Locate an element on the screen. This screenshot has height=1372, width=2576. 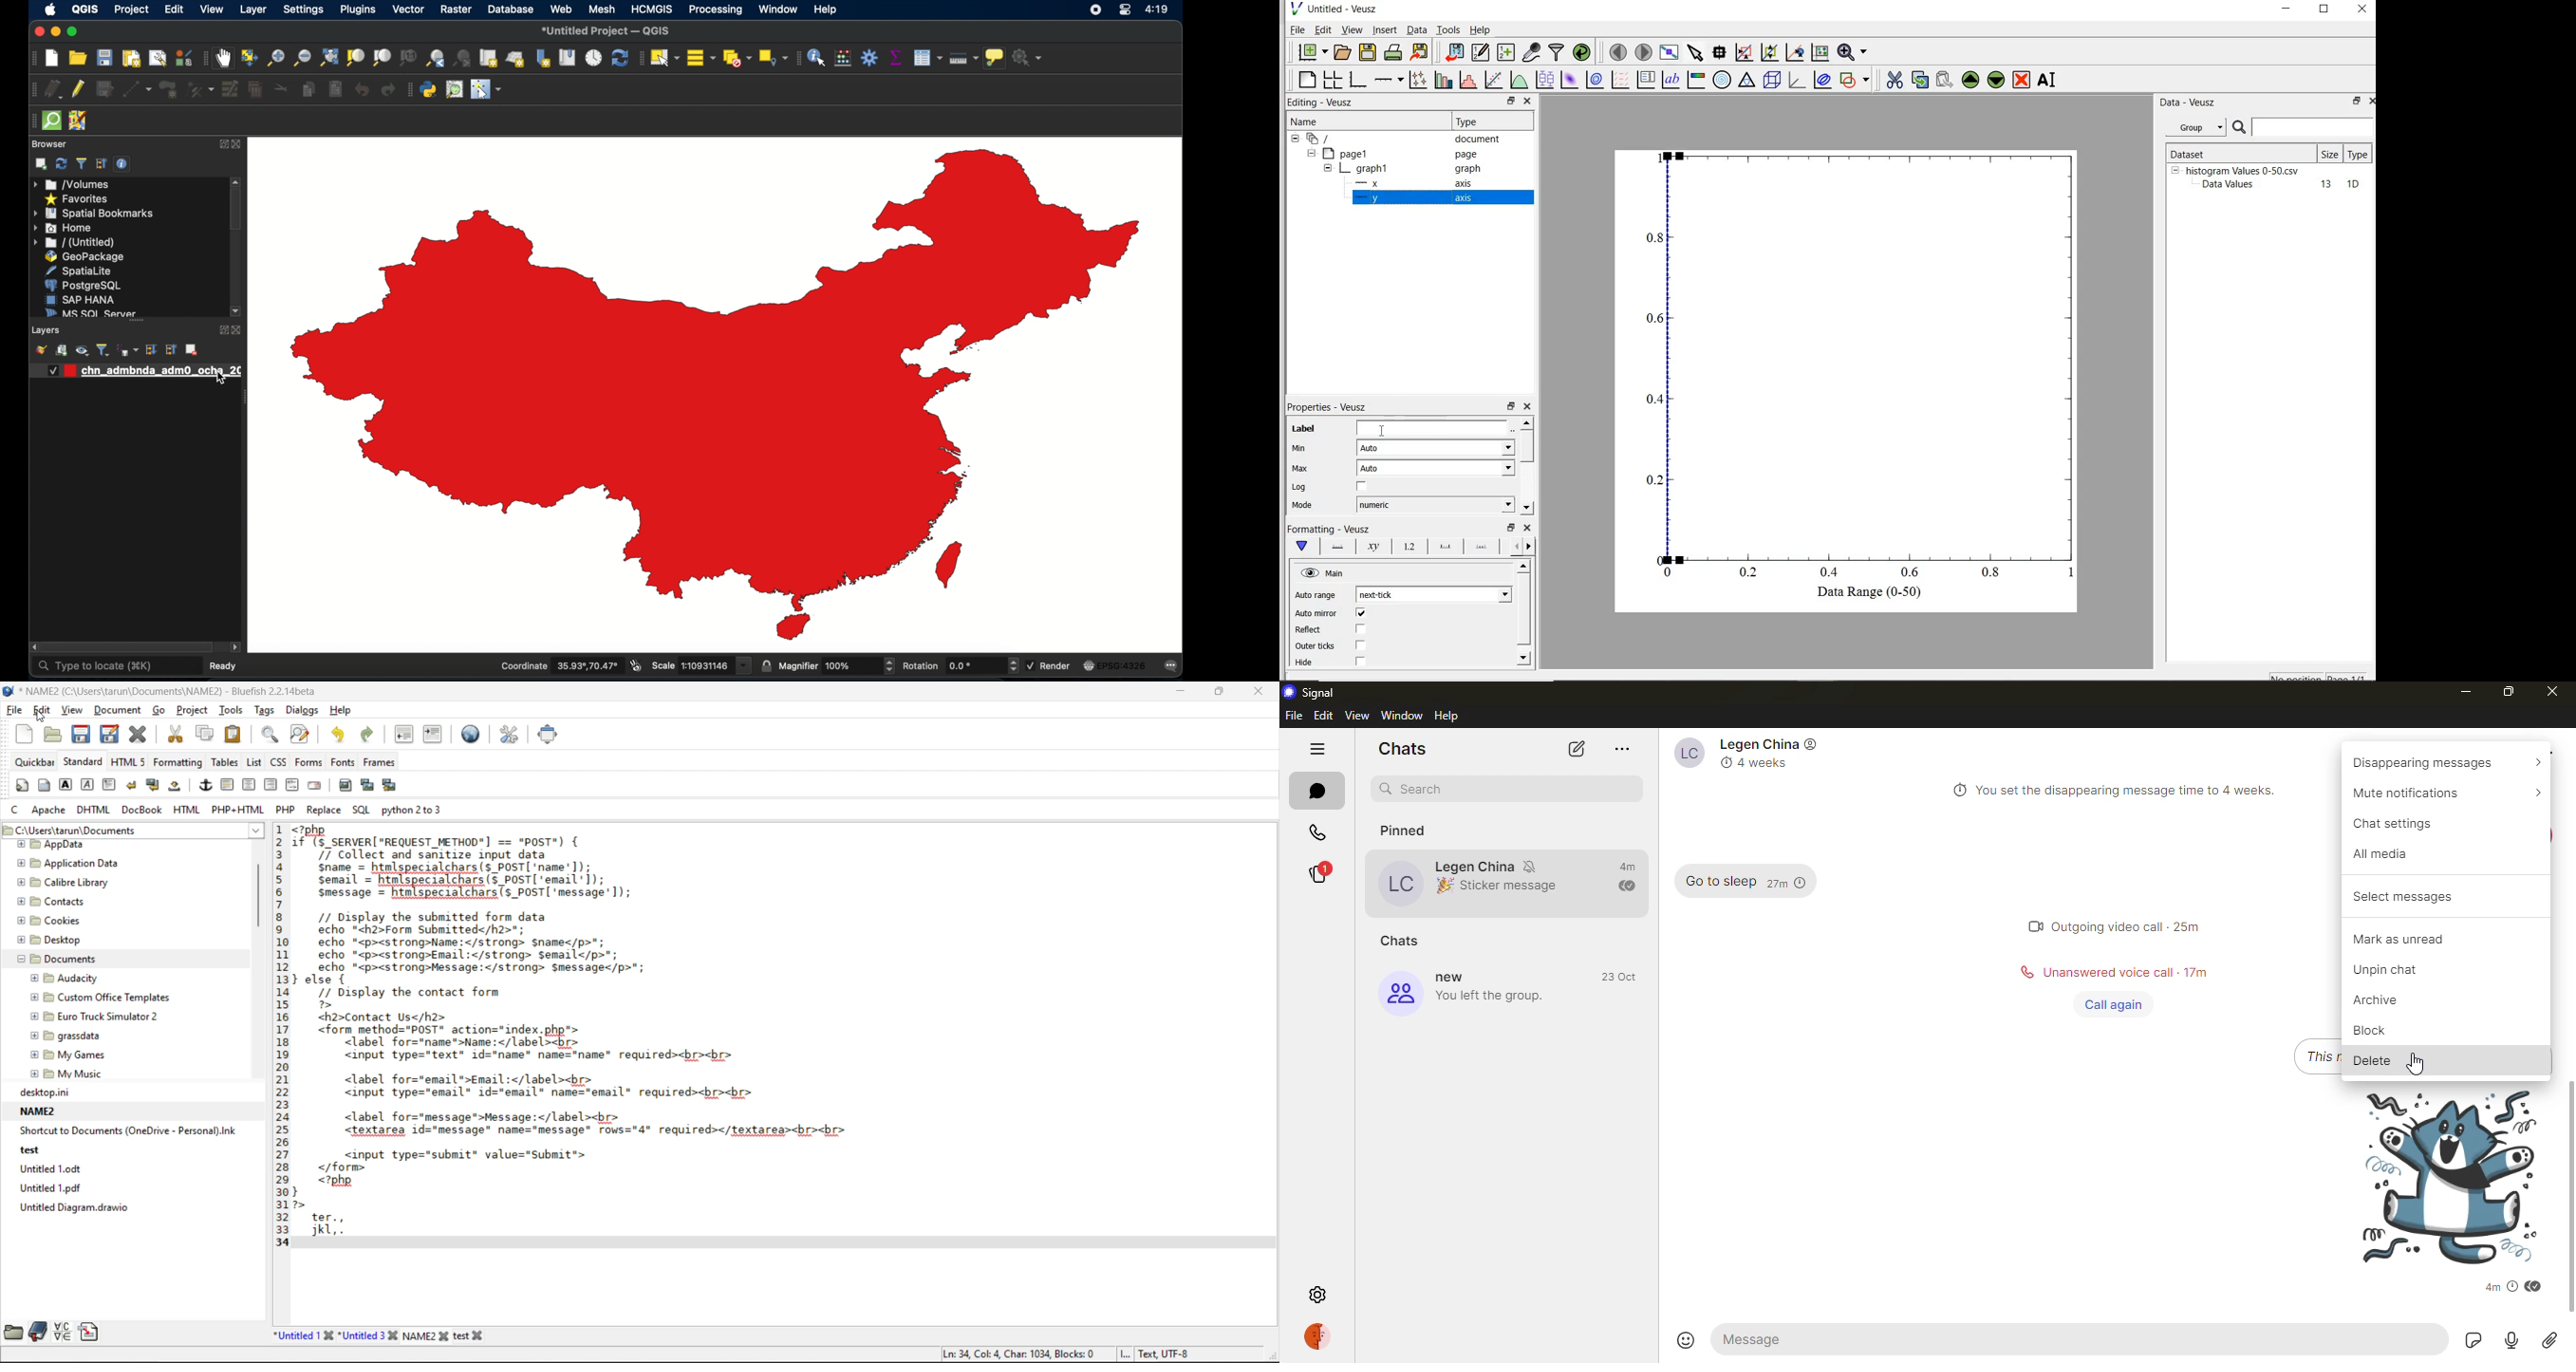
y-axis is located at coordinates (1370, 198).